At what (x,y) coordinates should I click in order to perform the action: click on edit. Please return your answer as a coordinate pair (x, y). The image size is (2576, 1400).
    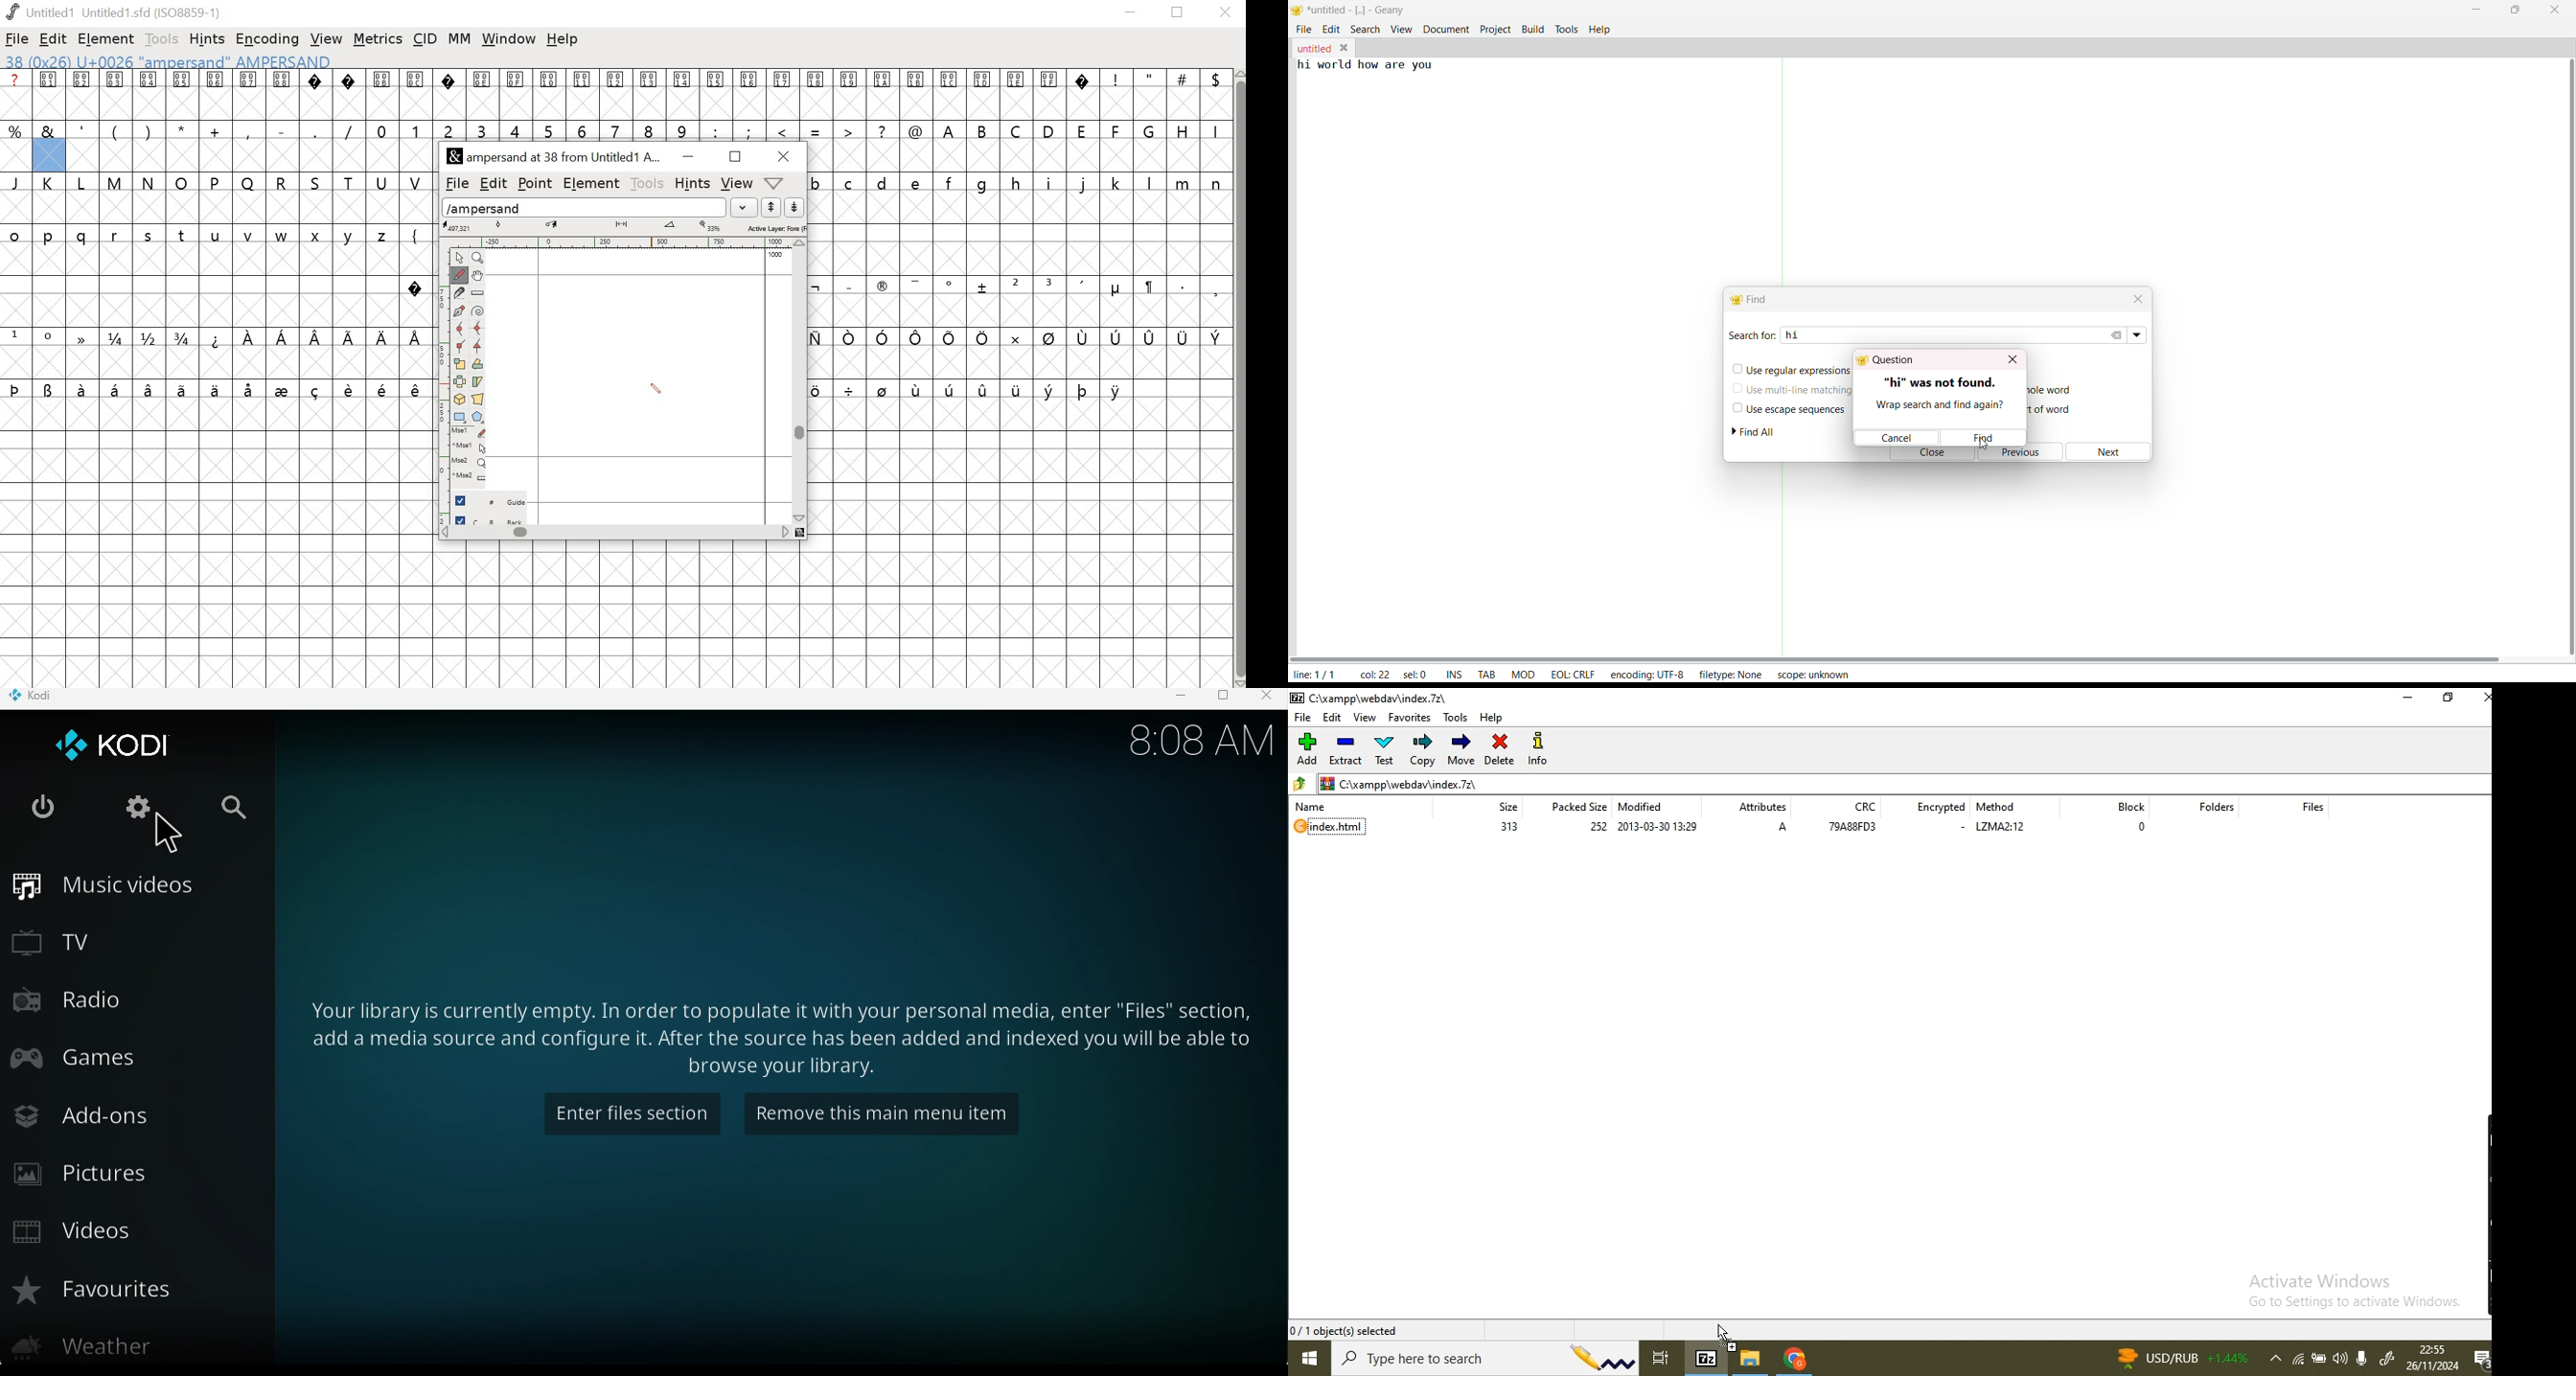
    Looking at the image, I should click on (493, 182).